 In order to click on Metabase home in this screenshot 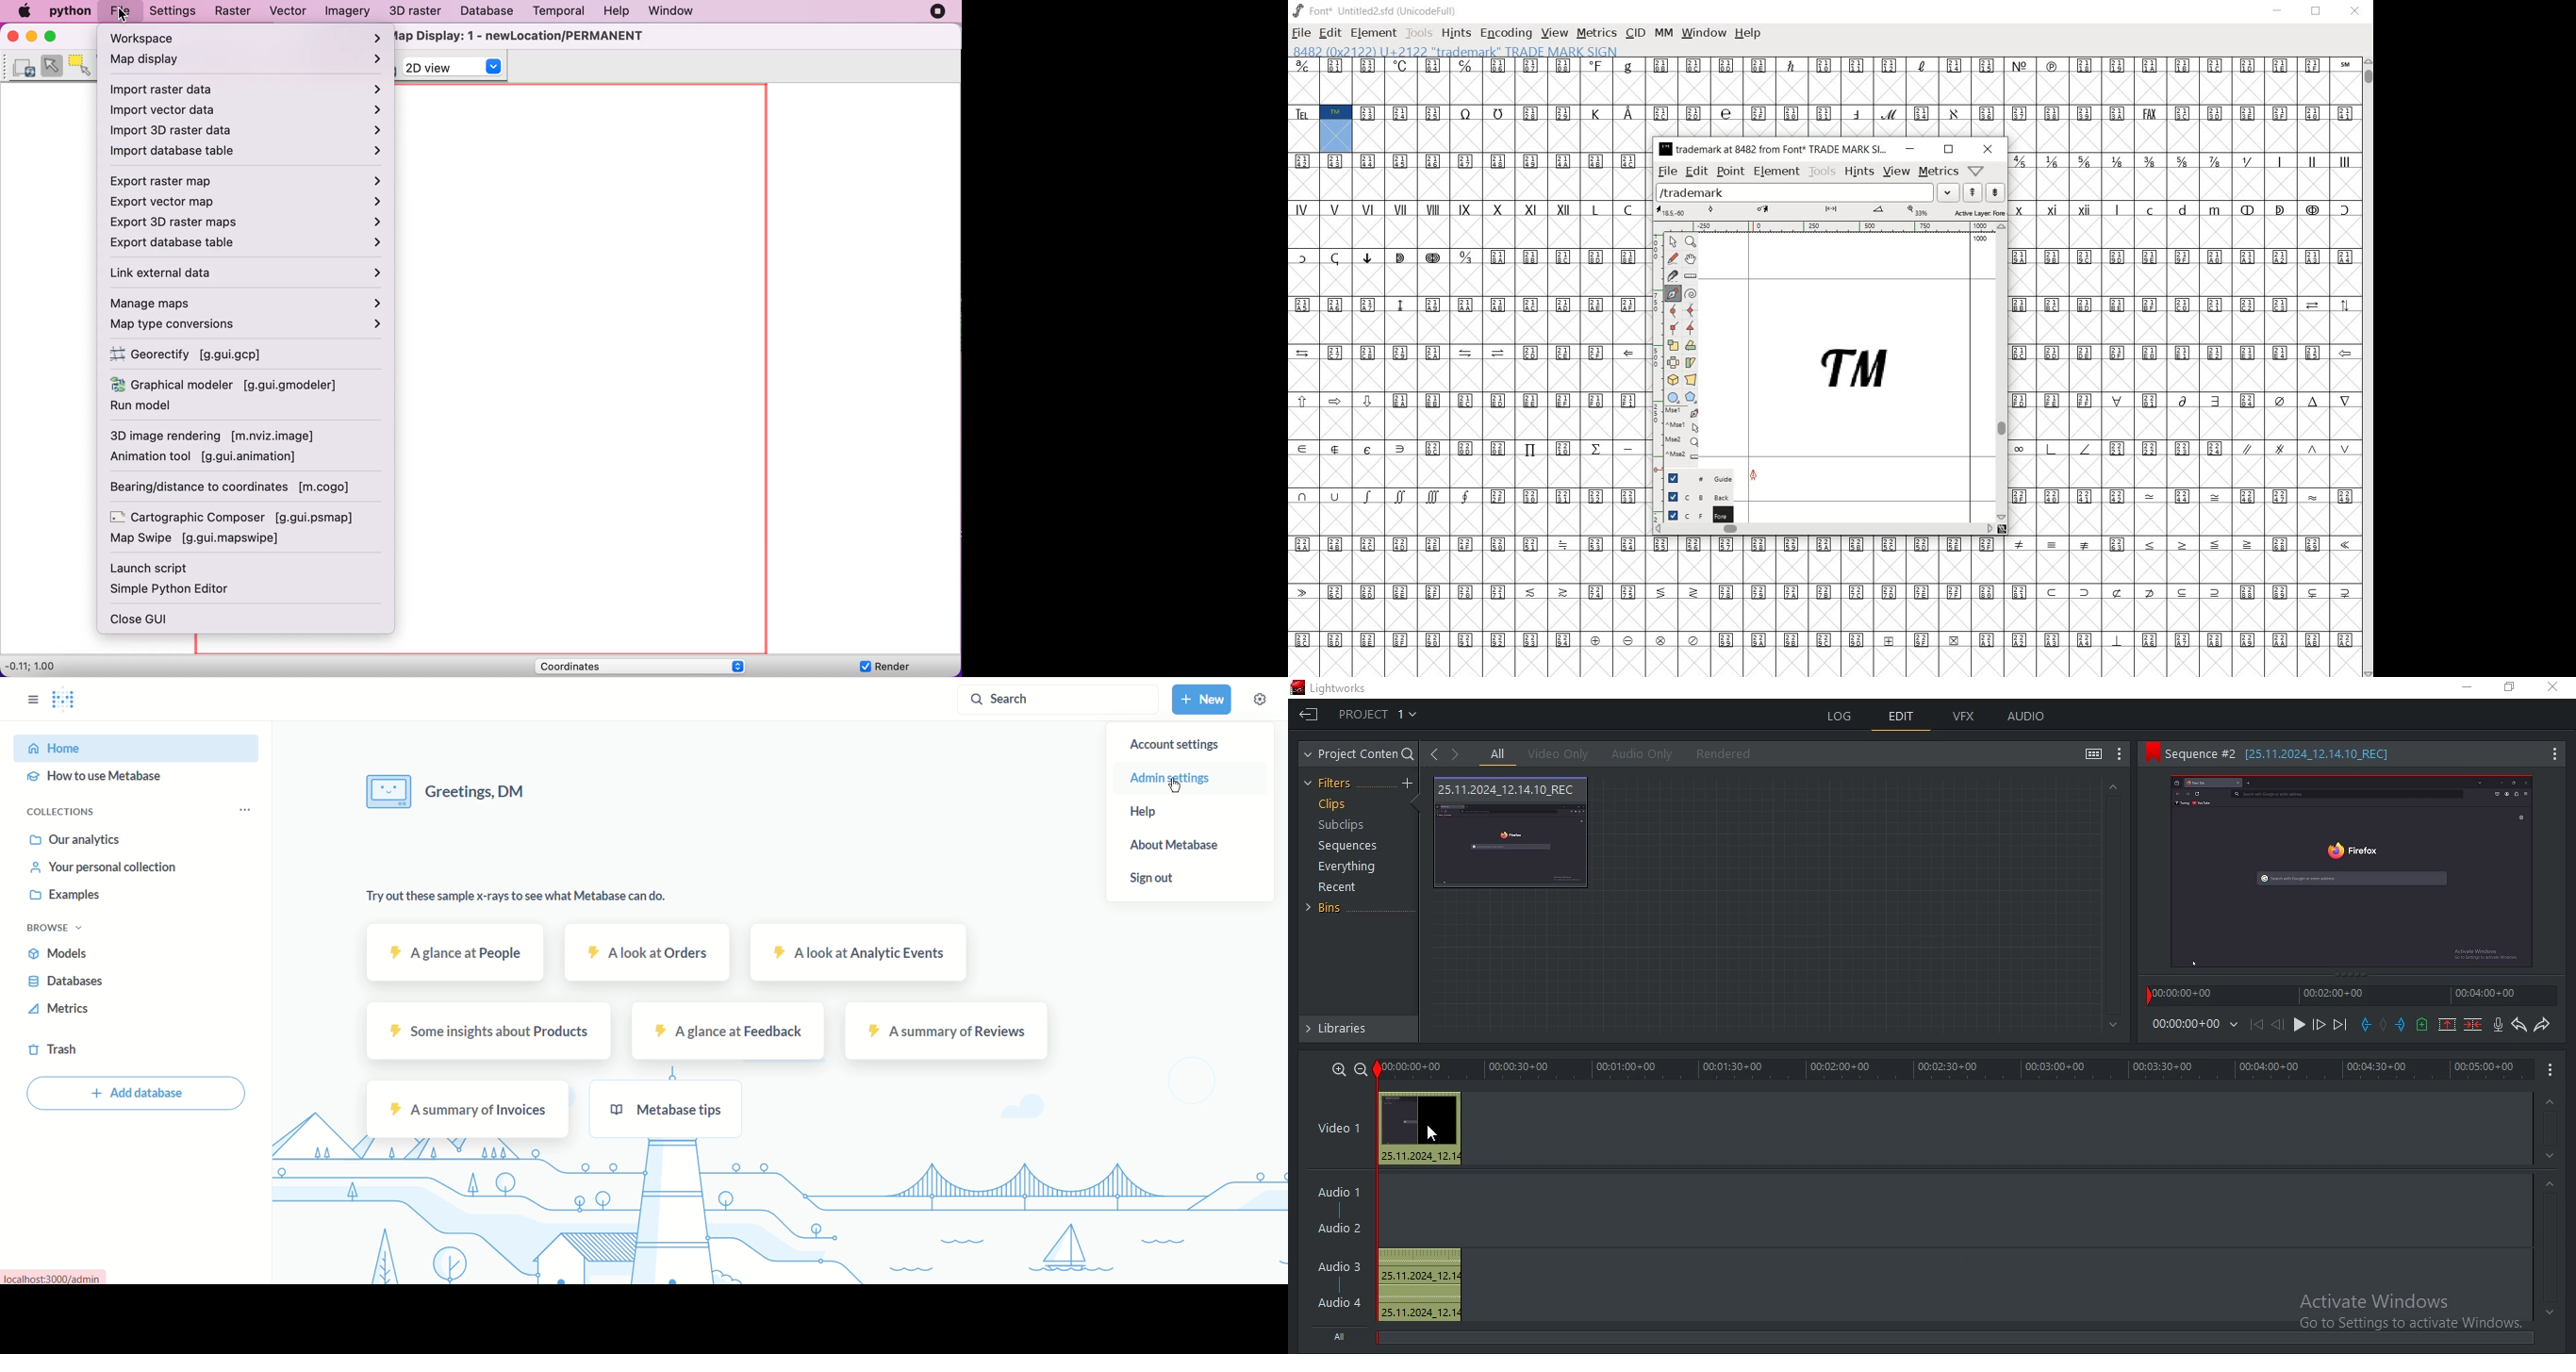, I will do `click(67, 701)`.